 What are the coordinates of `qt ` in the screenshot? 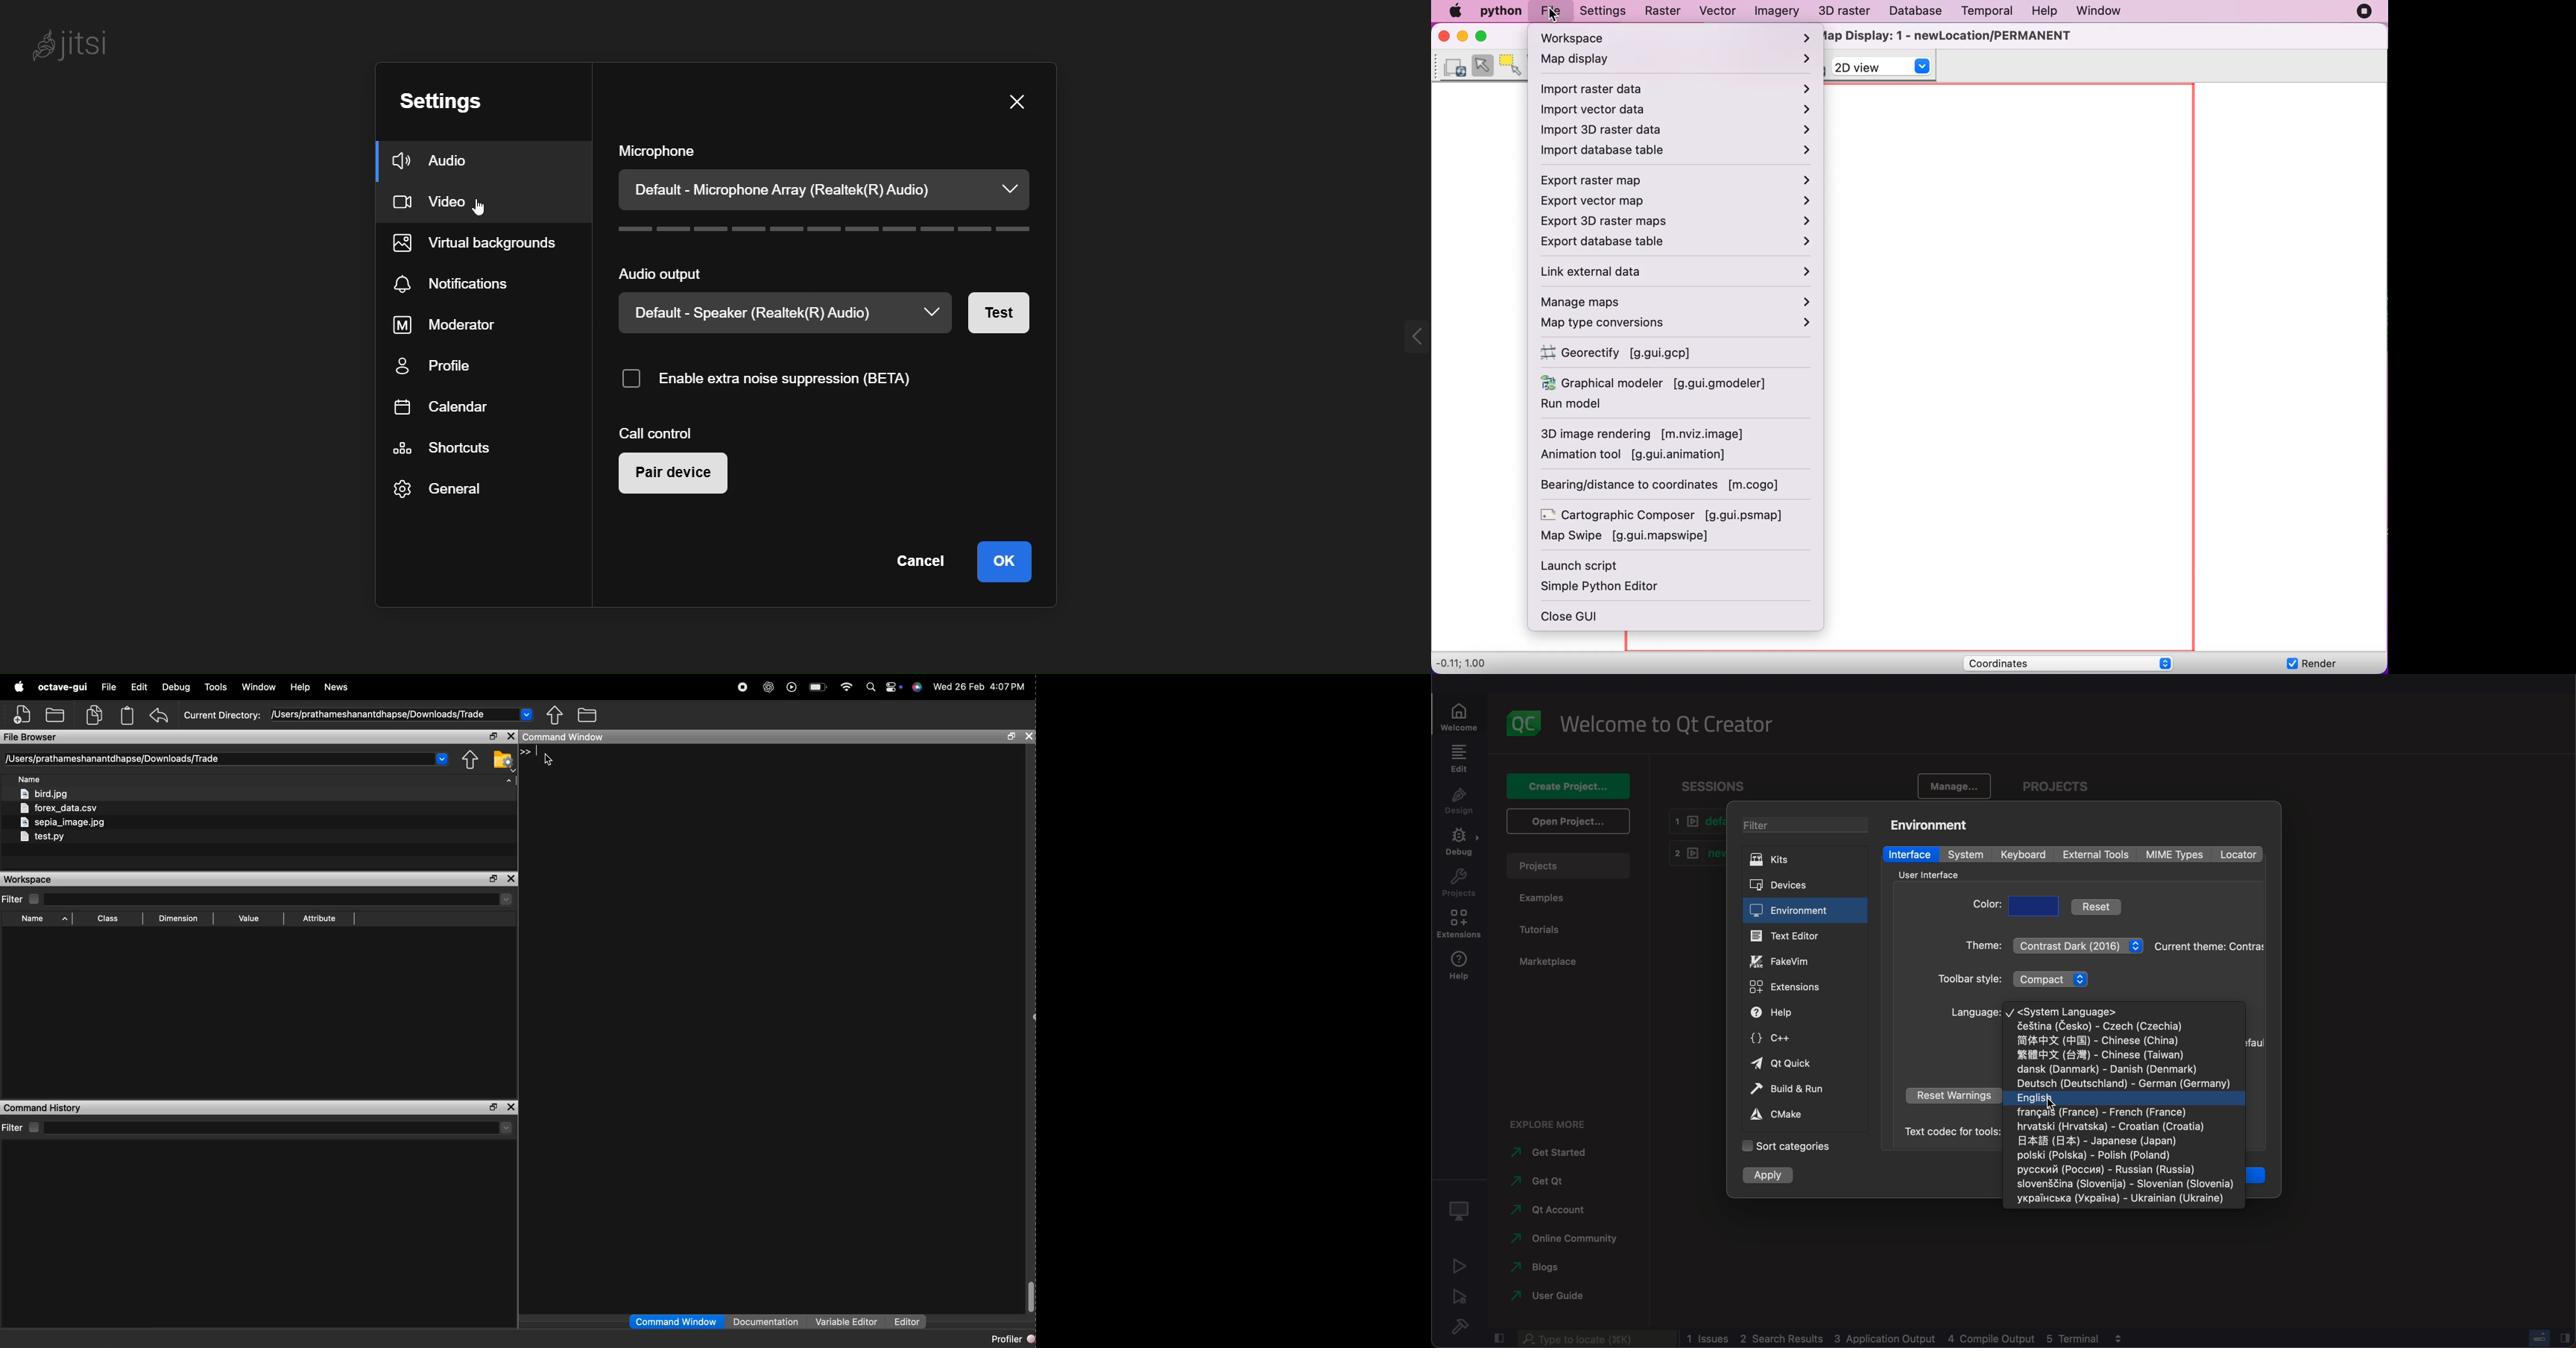 It's located at (1804, 1064).